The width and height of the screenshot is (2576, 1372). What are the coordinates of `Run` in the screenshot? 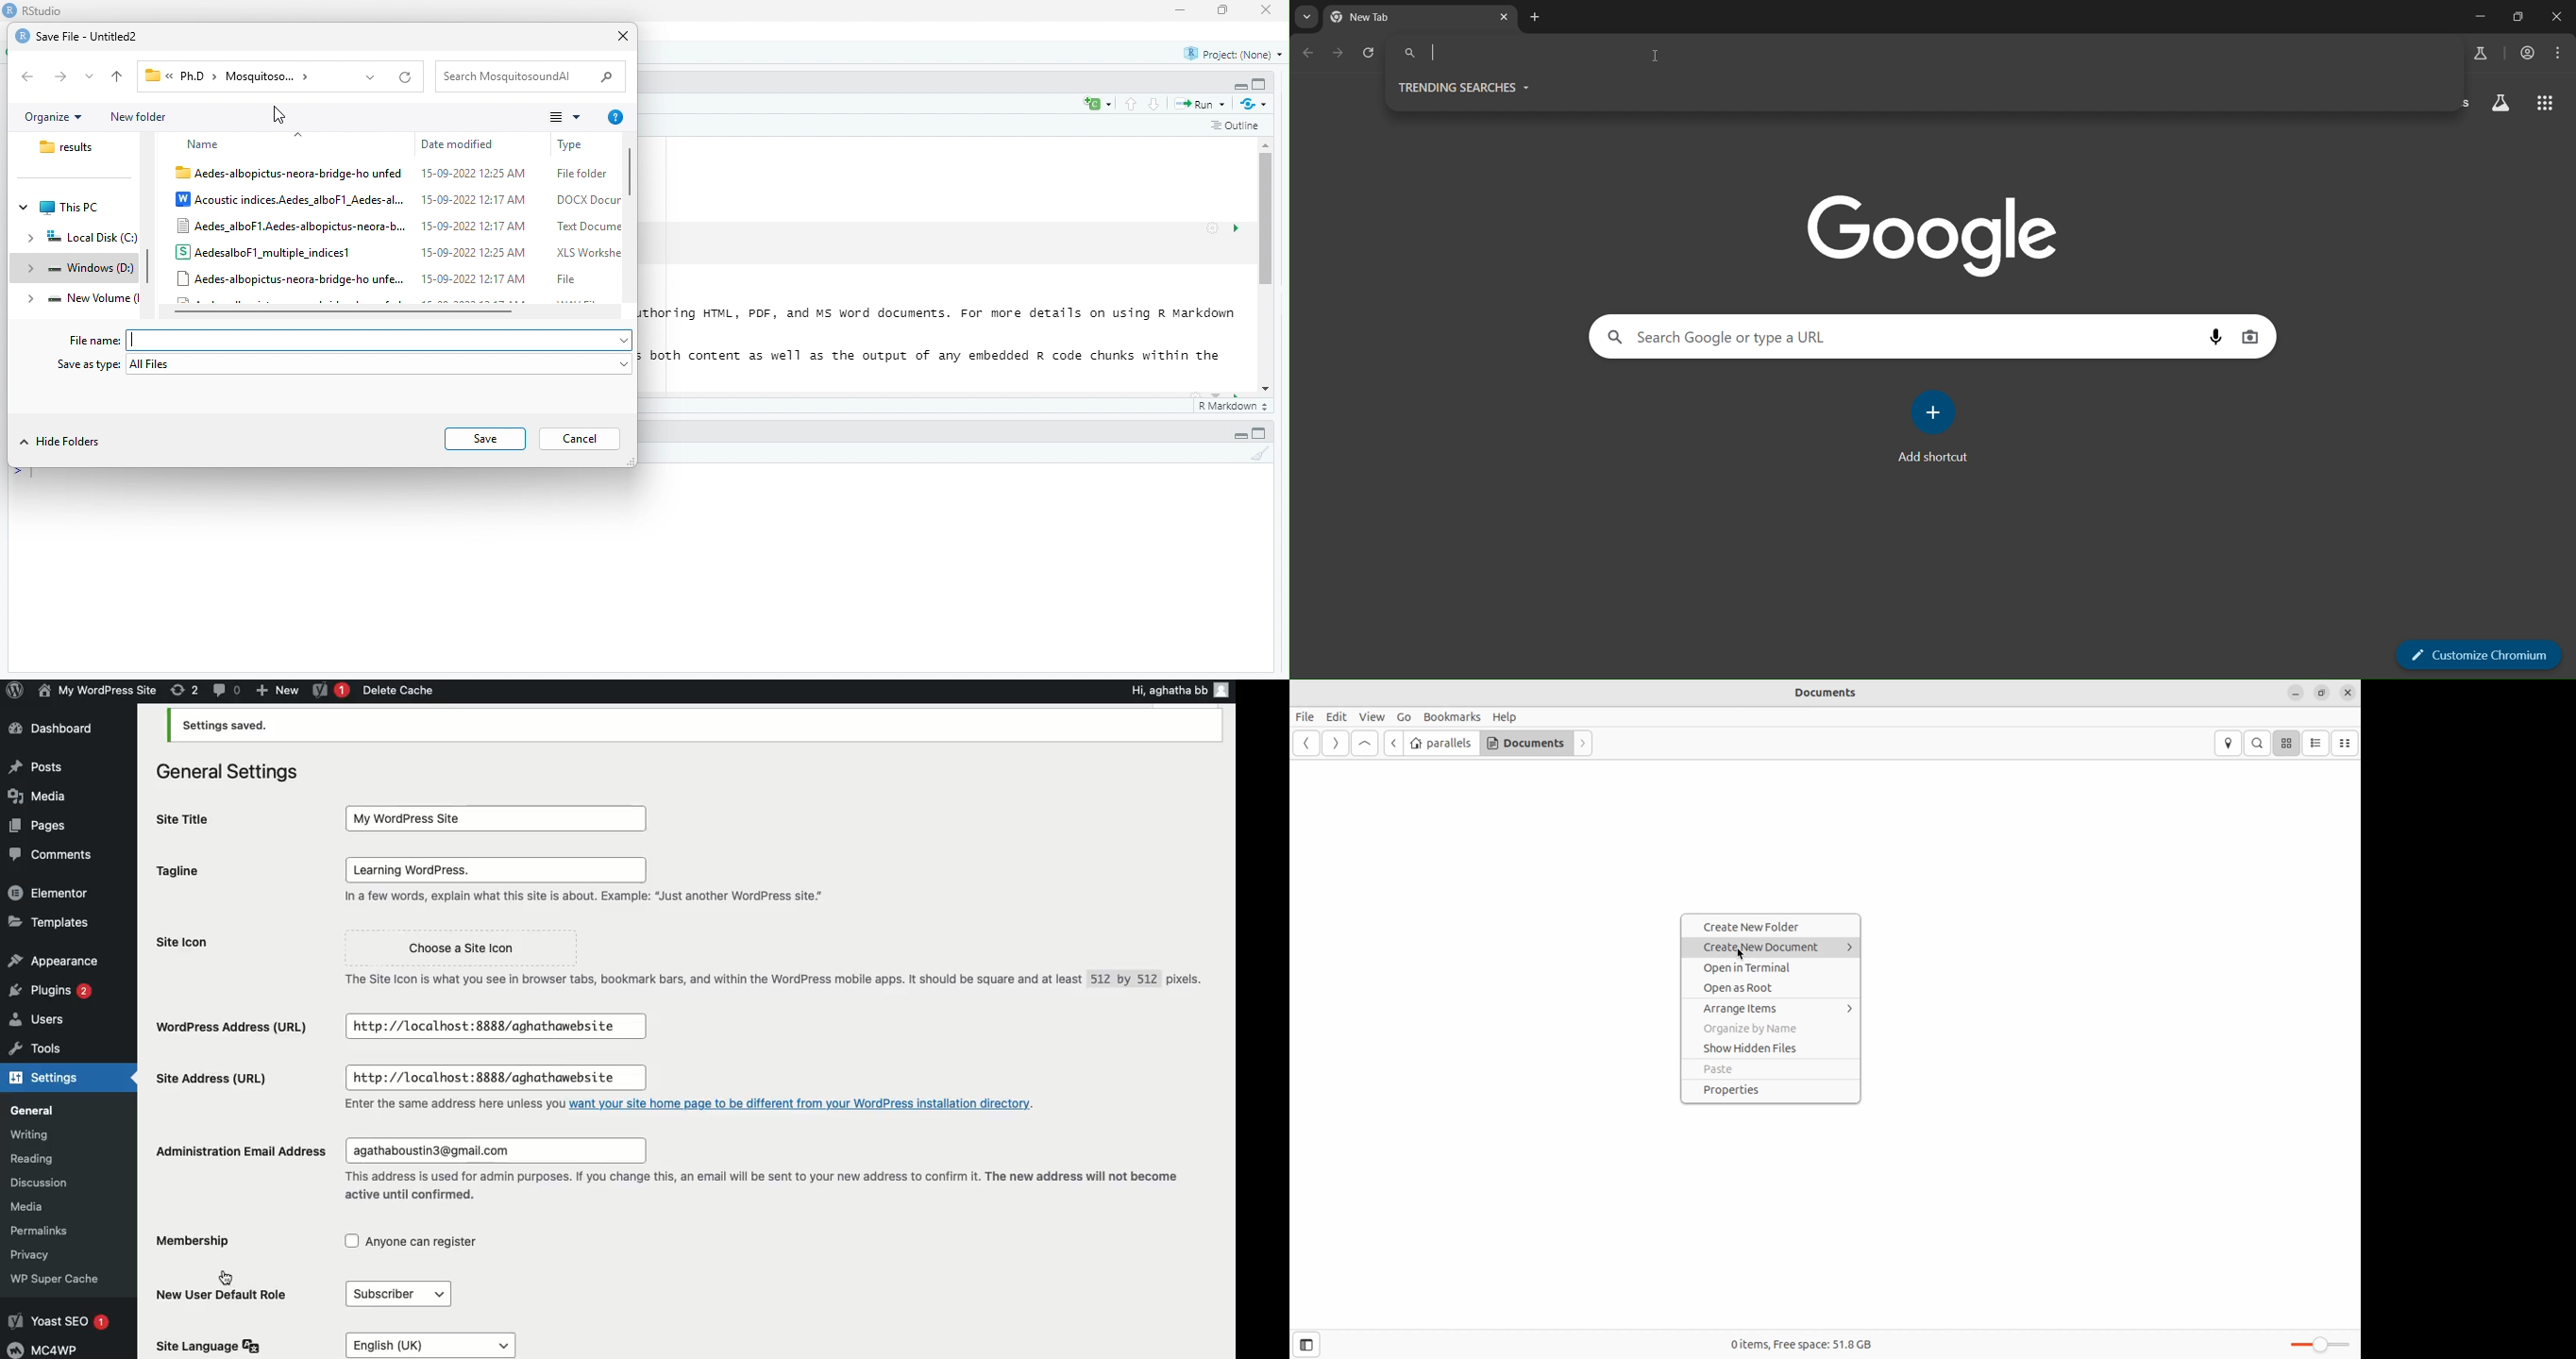 It's located at (1204, 105).